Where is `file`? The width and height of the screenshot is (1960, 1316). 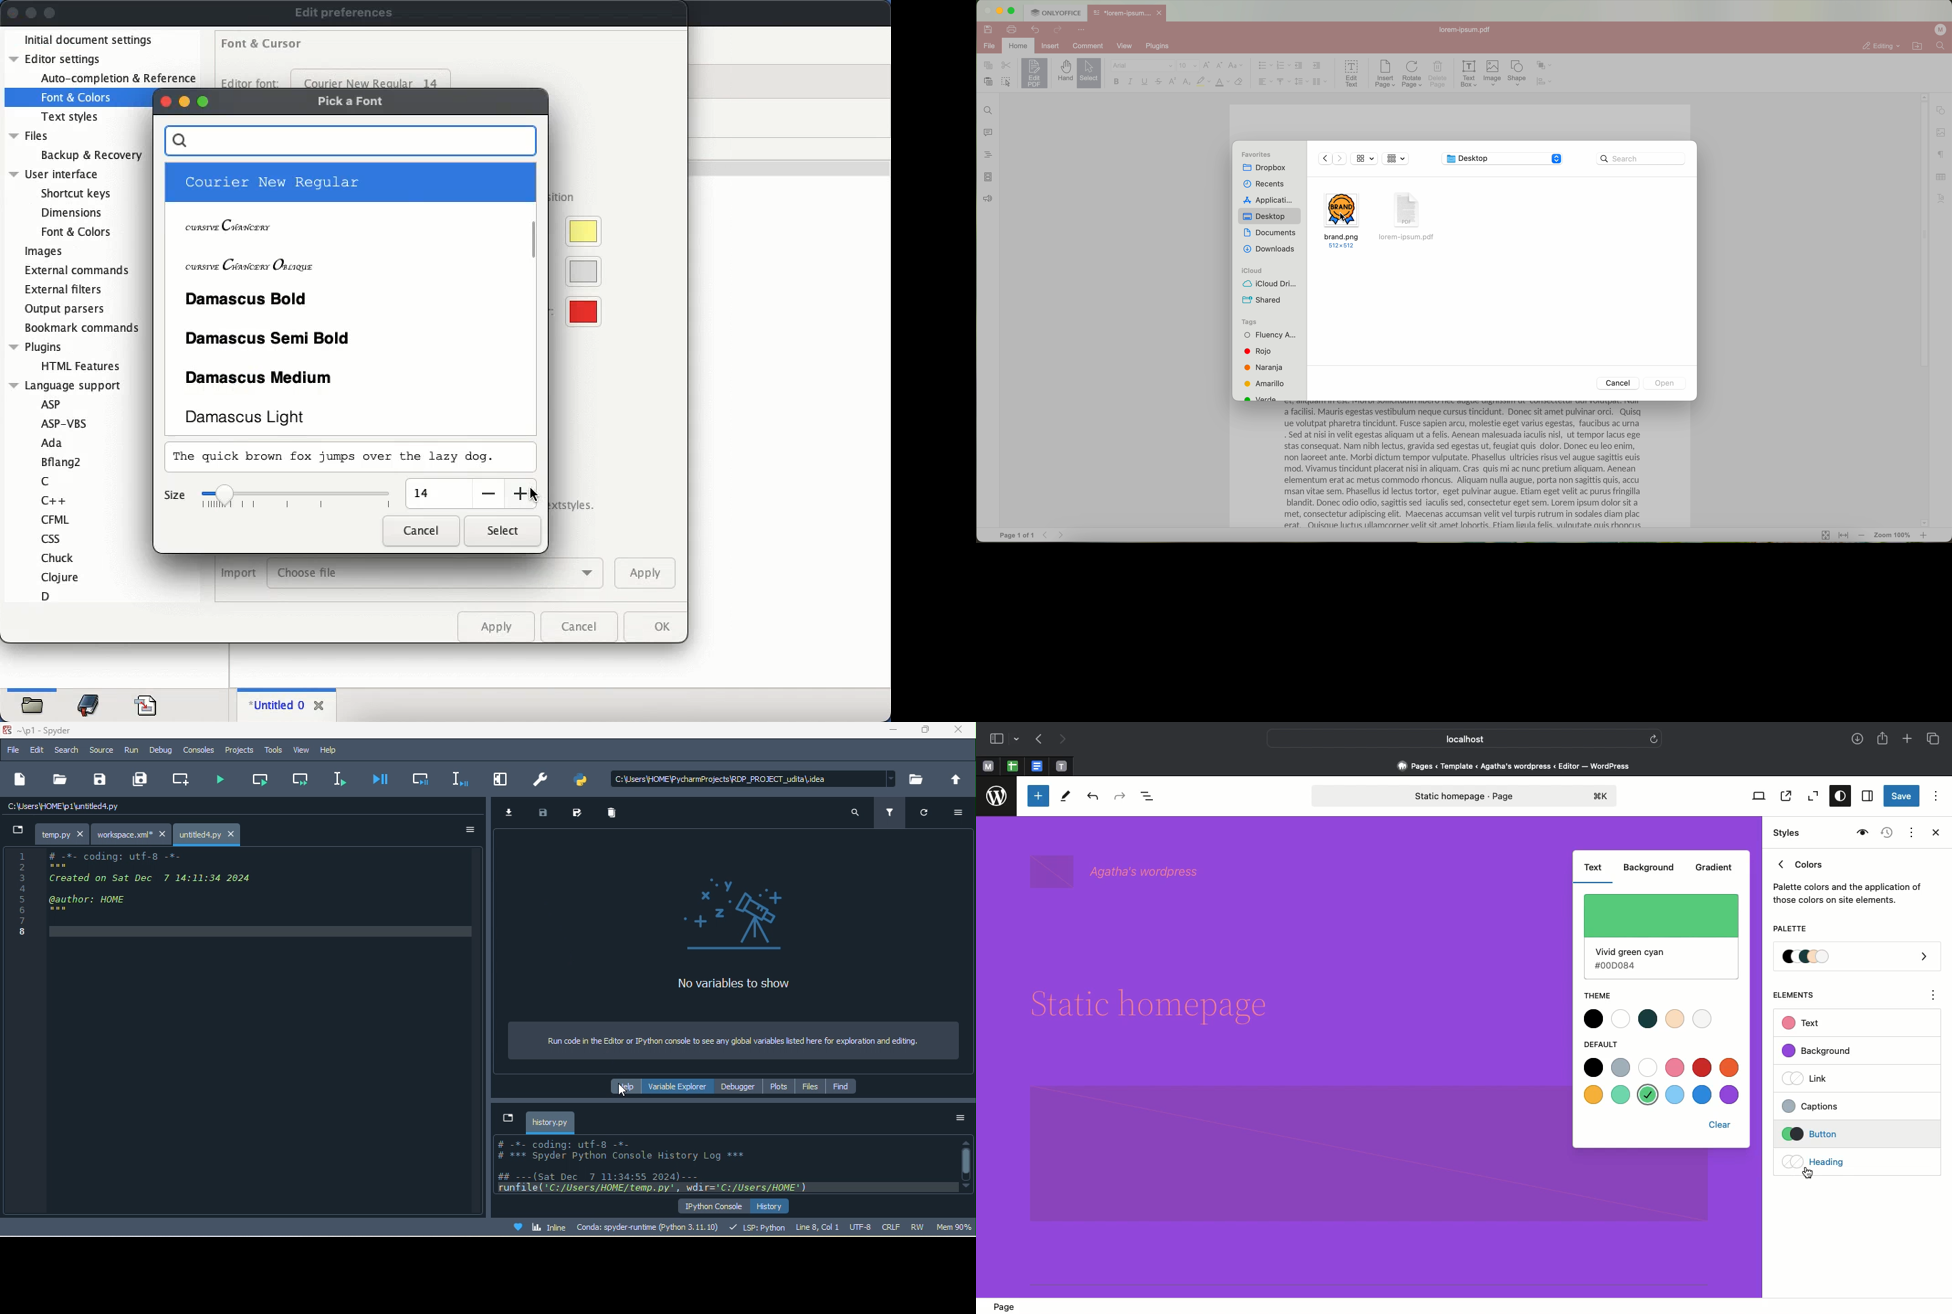 file is located at coordinates (988, 46).